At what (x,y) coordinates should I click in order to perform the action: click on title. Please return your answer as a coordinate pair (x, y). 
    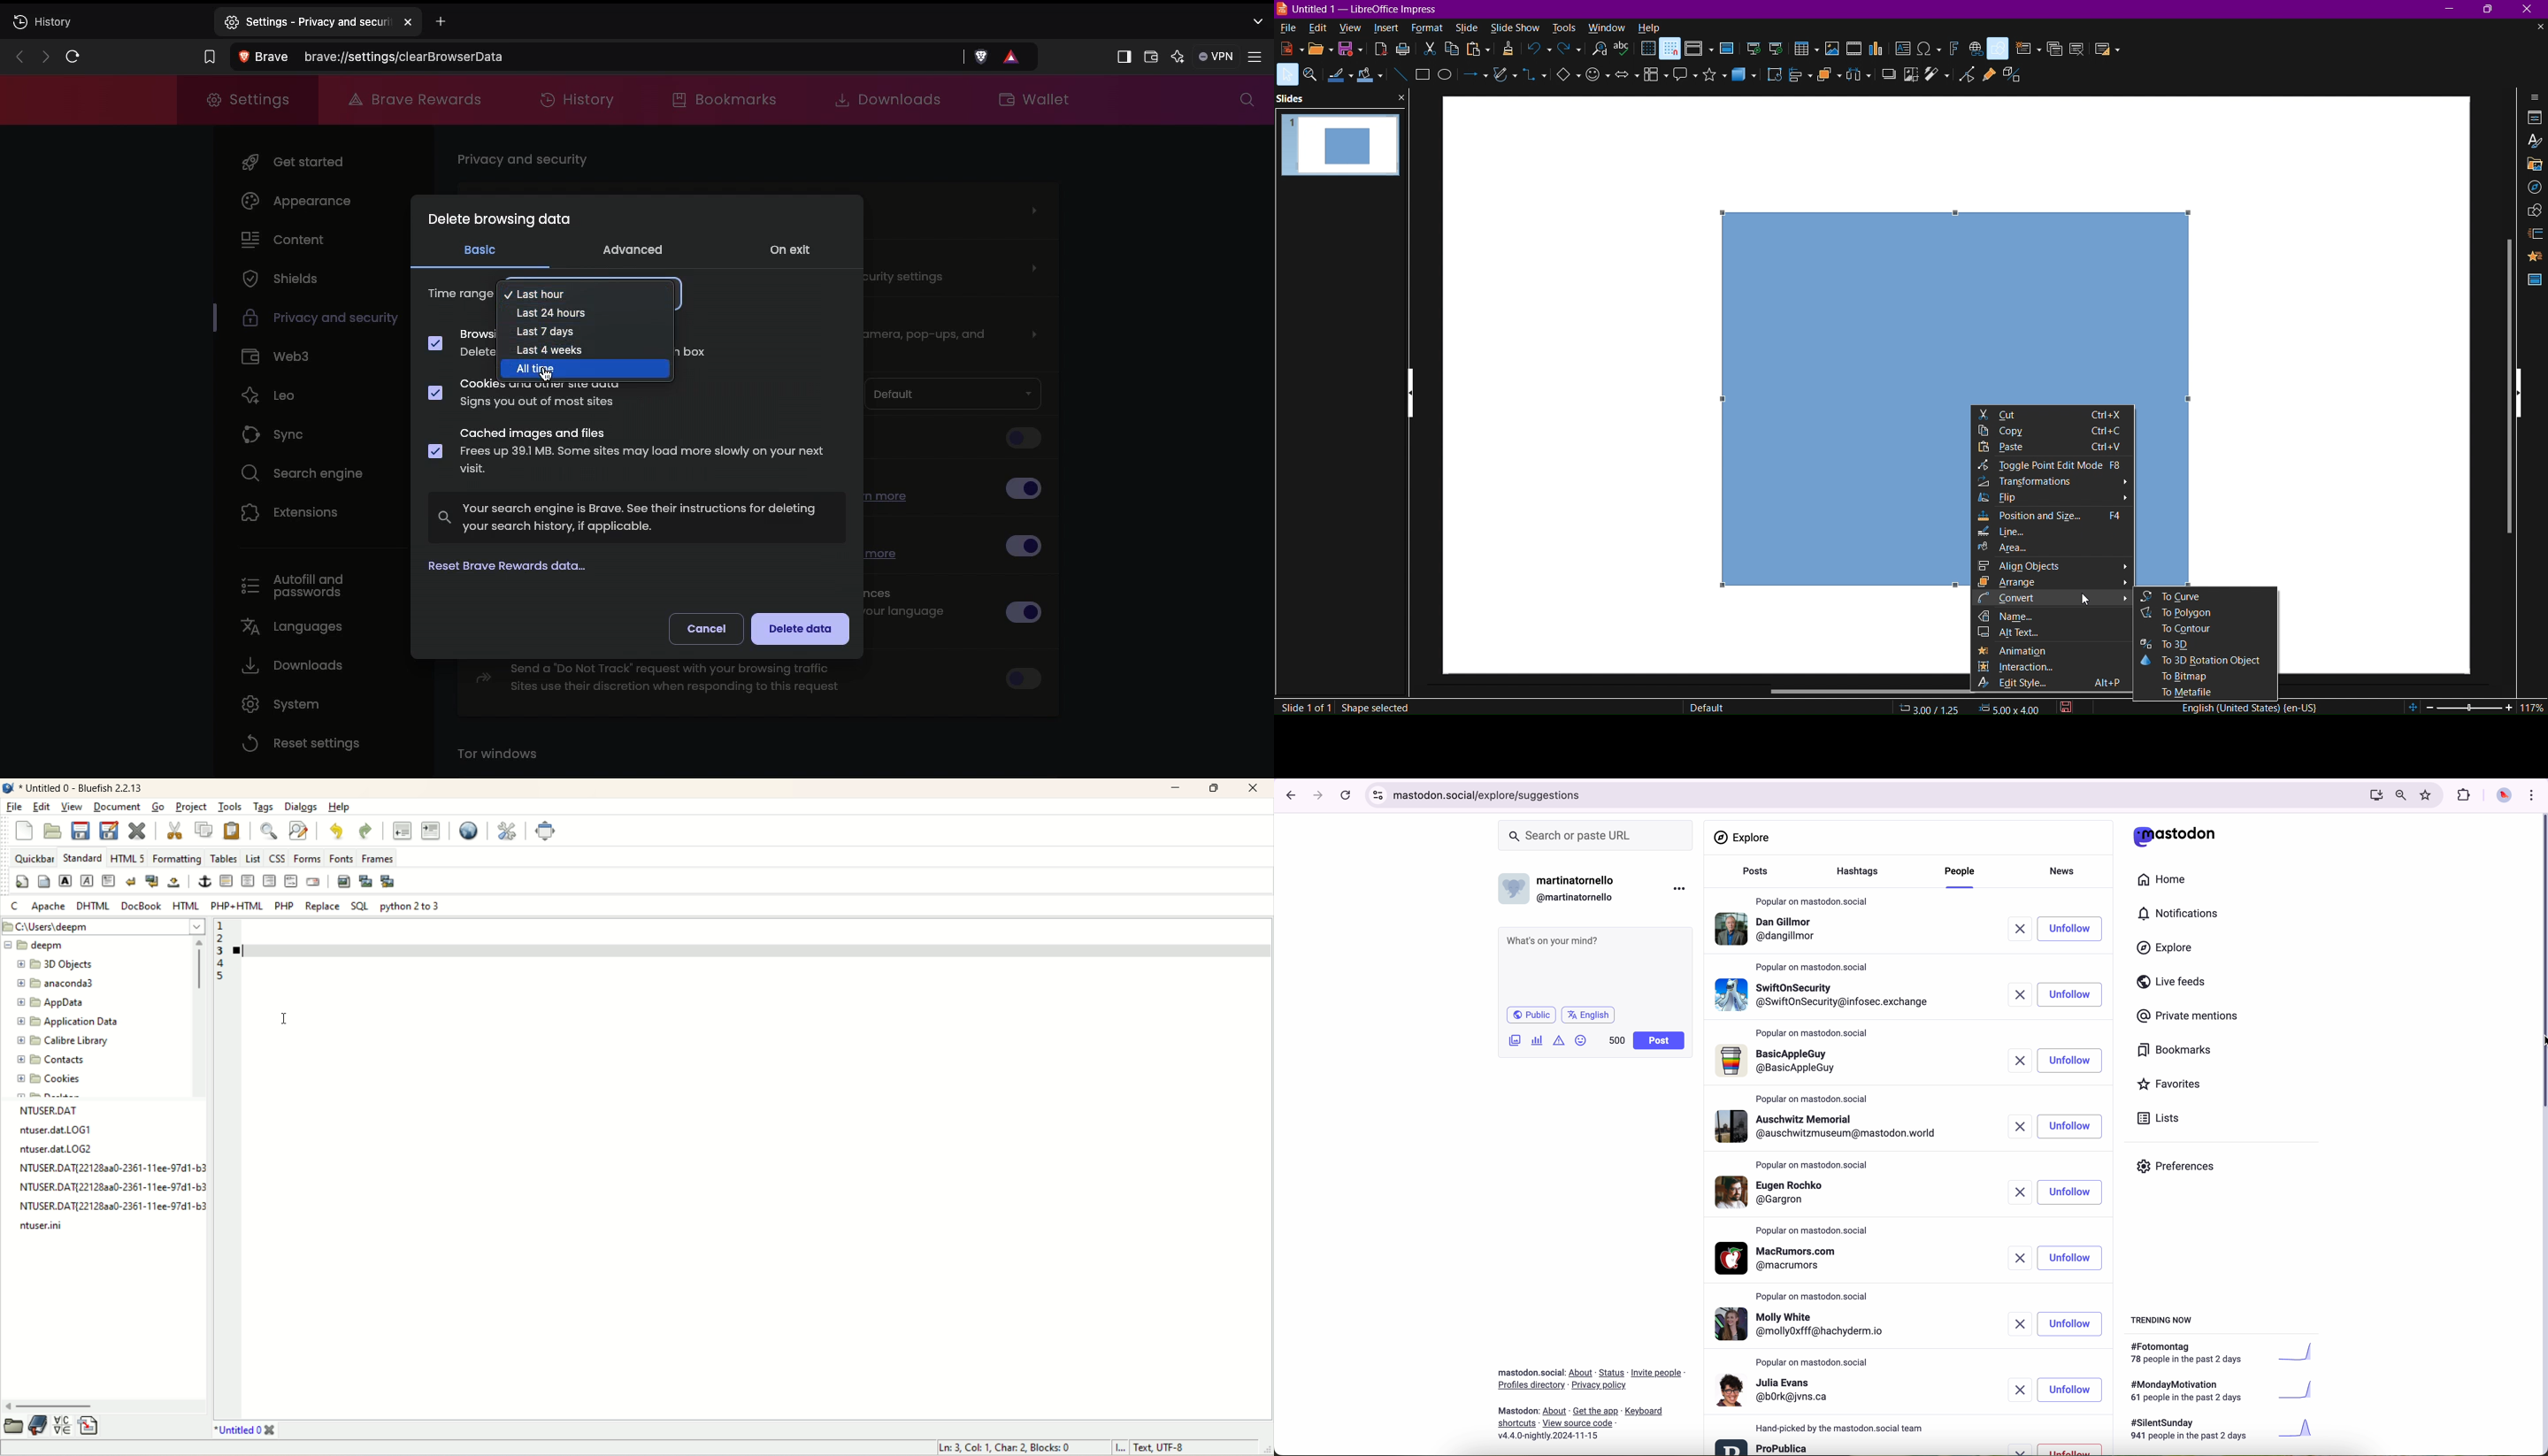
    Looking at the image, I should click on (82, 788).